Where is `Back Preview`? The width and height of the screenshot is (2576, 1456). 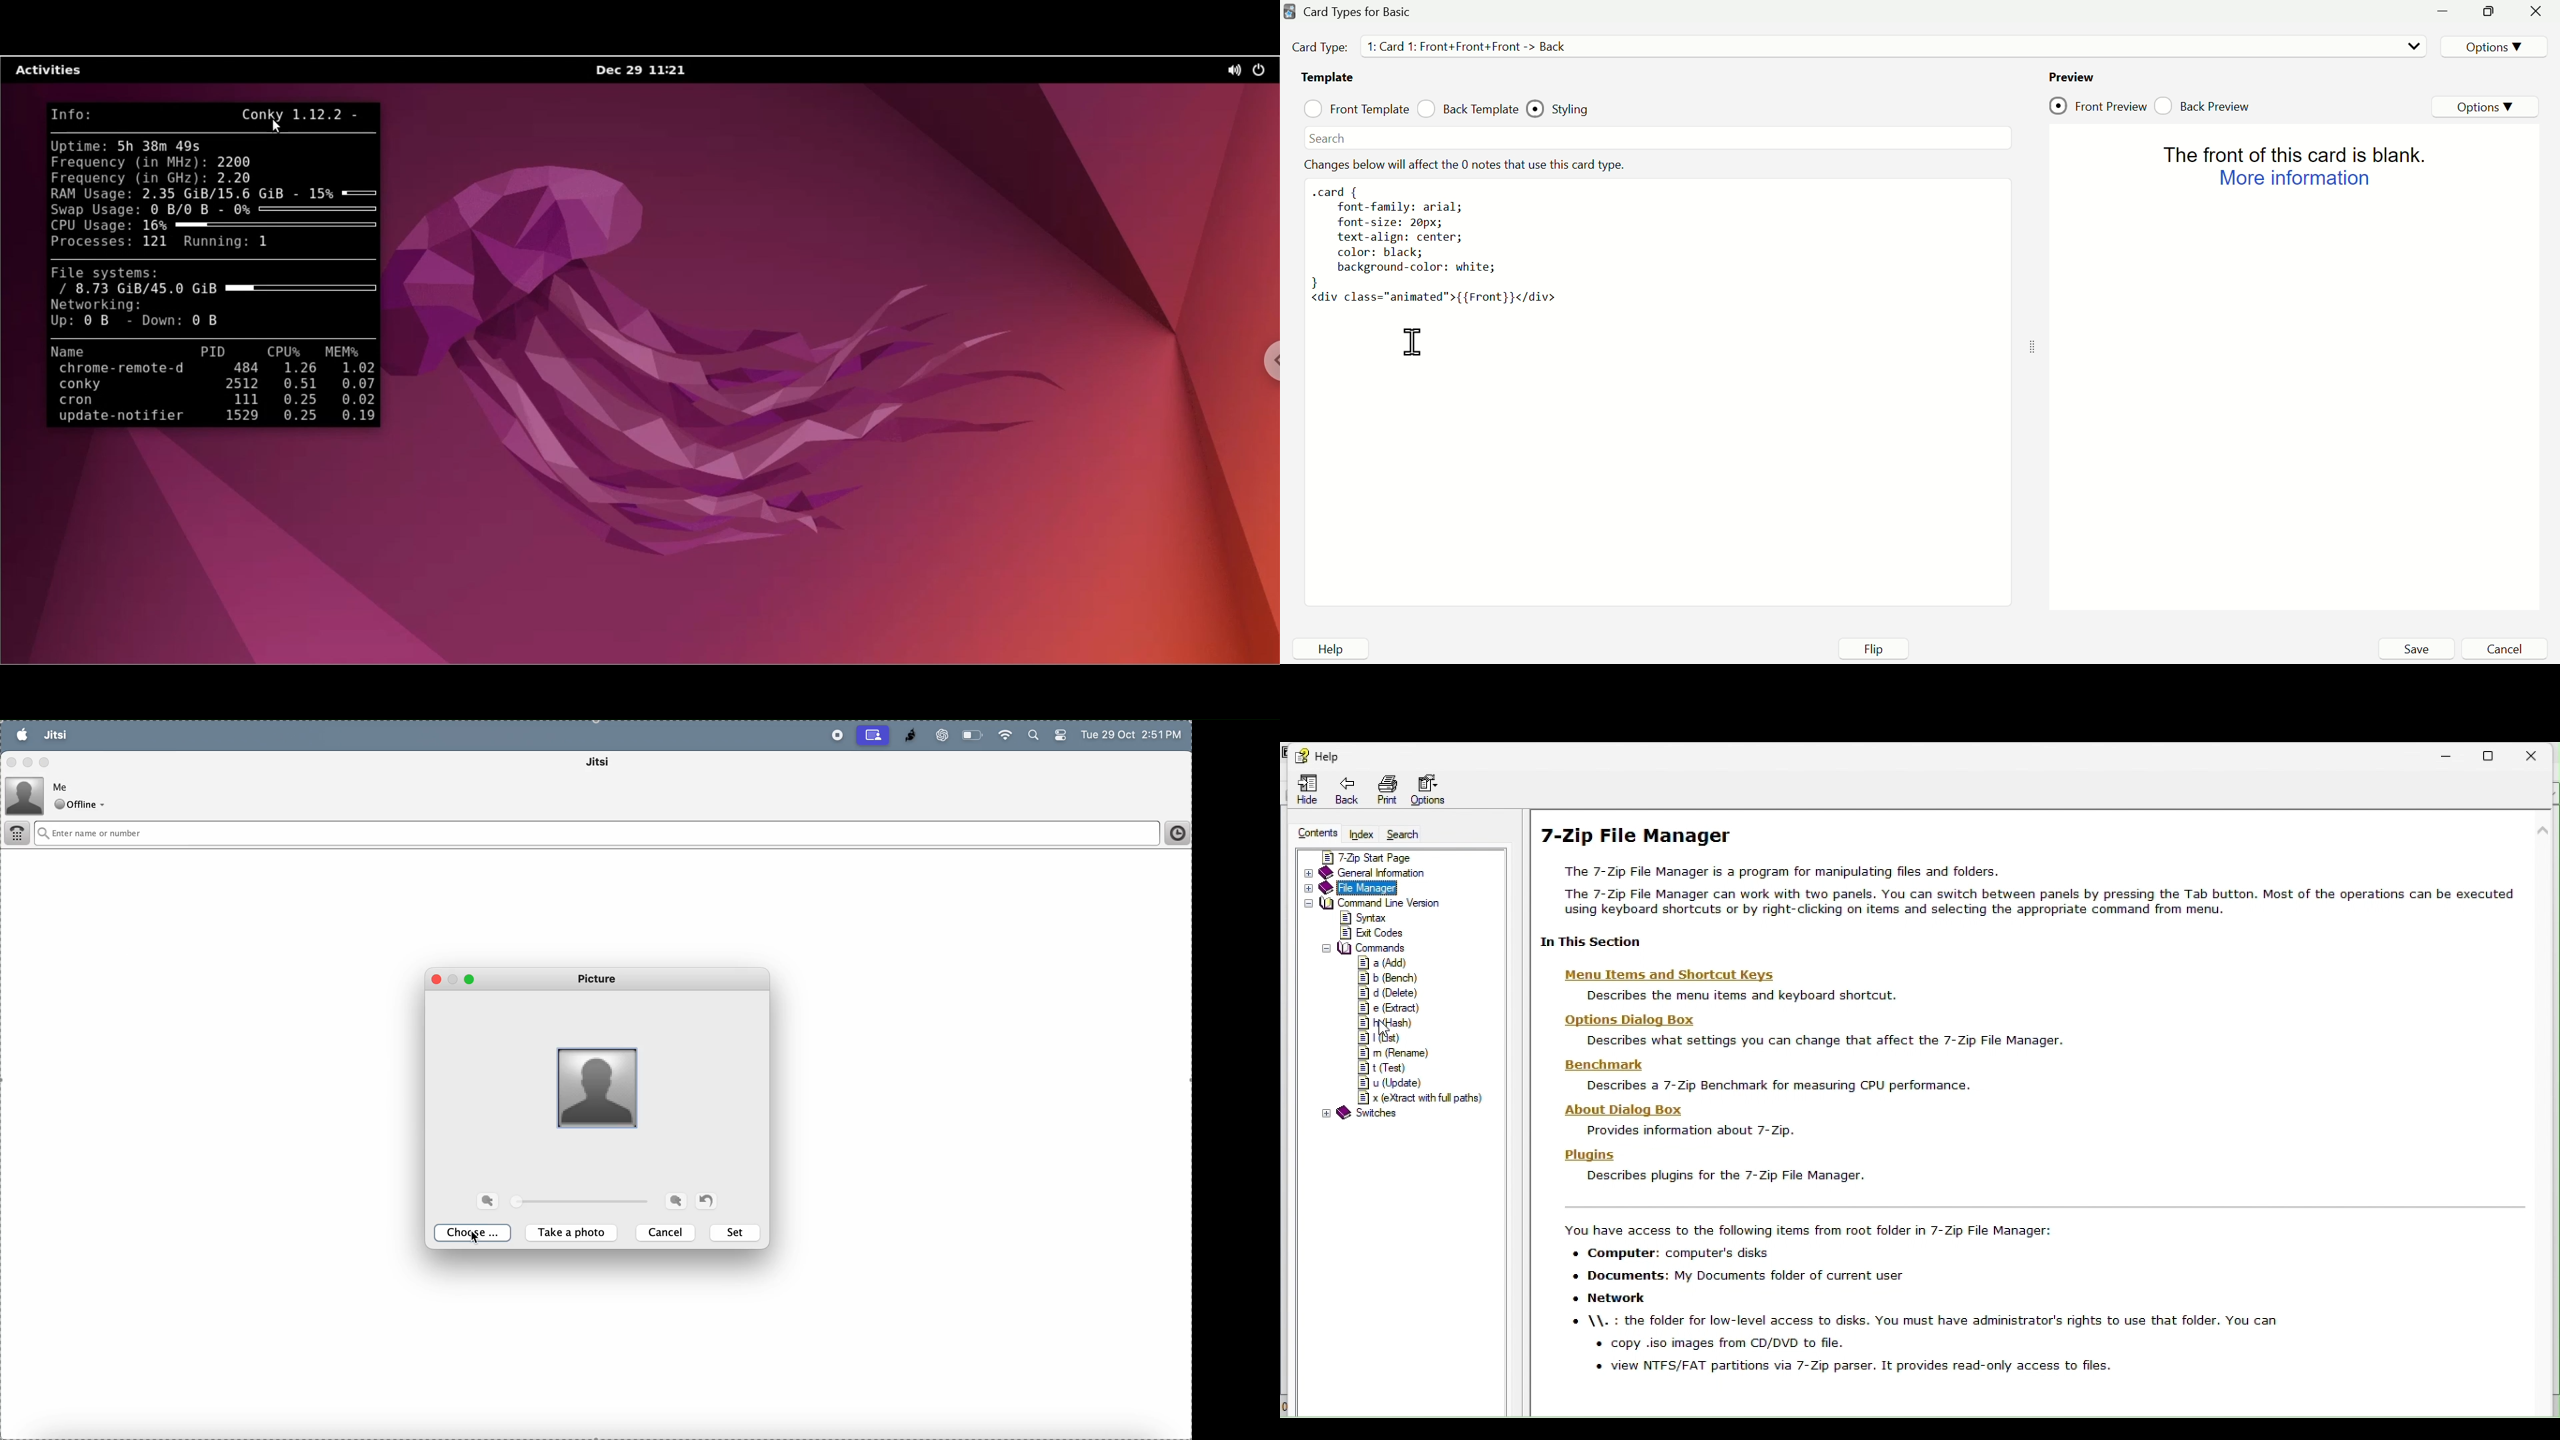
Back Preview is located at coordinates (2209, 103).